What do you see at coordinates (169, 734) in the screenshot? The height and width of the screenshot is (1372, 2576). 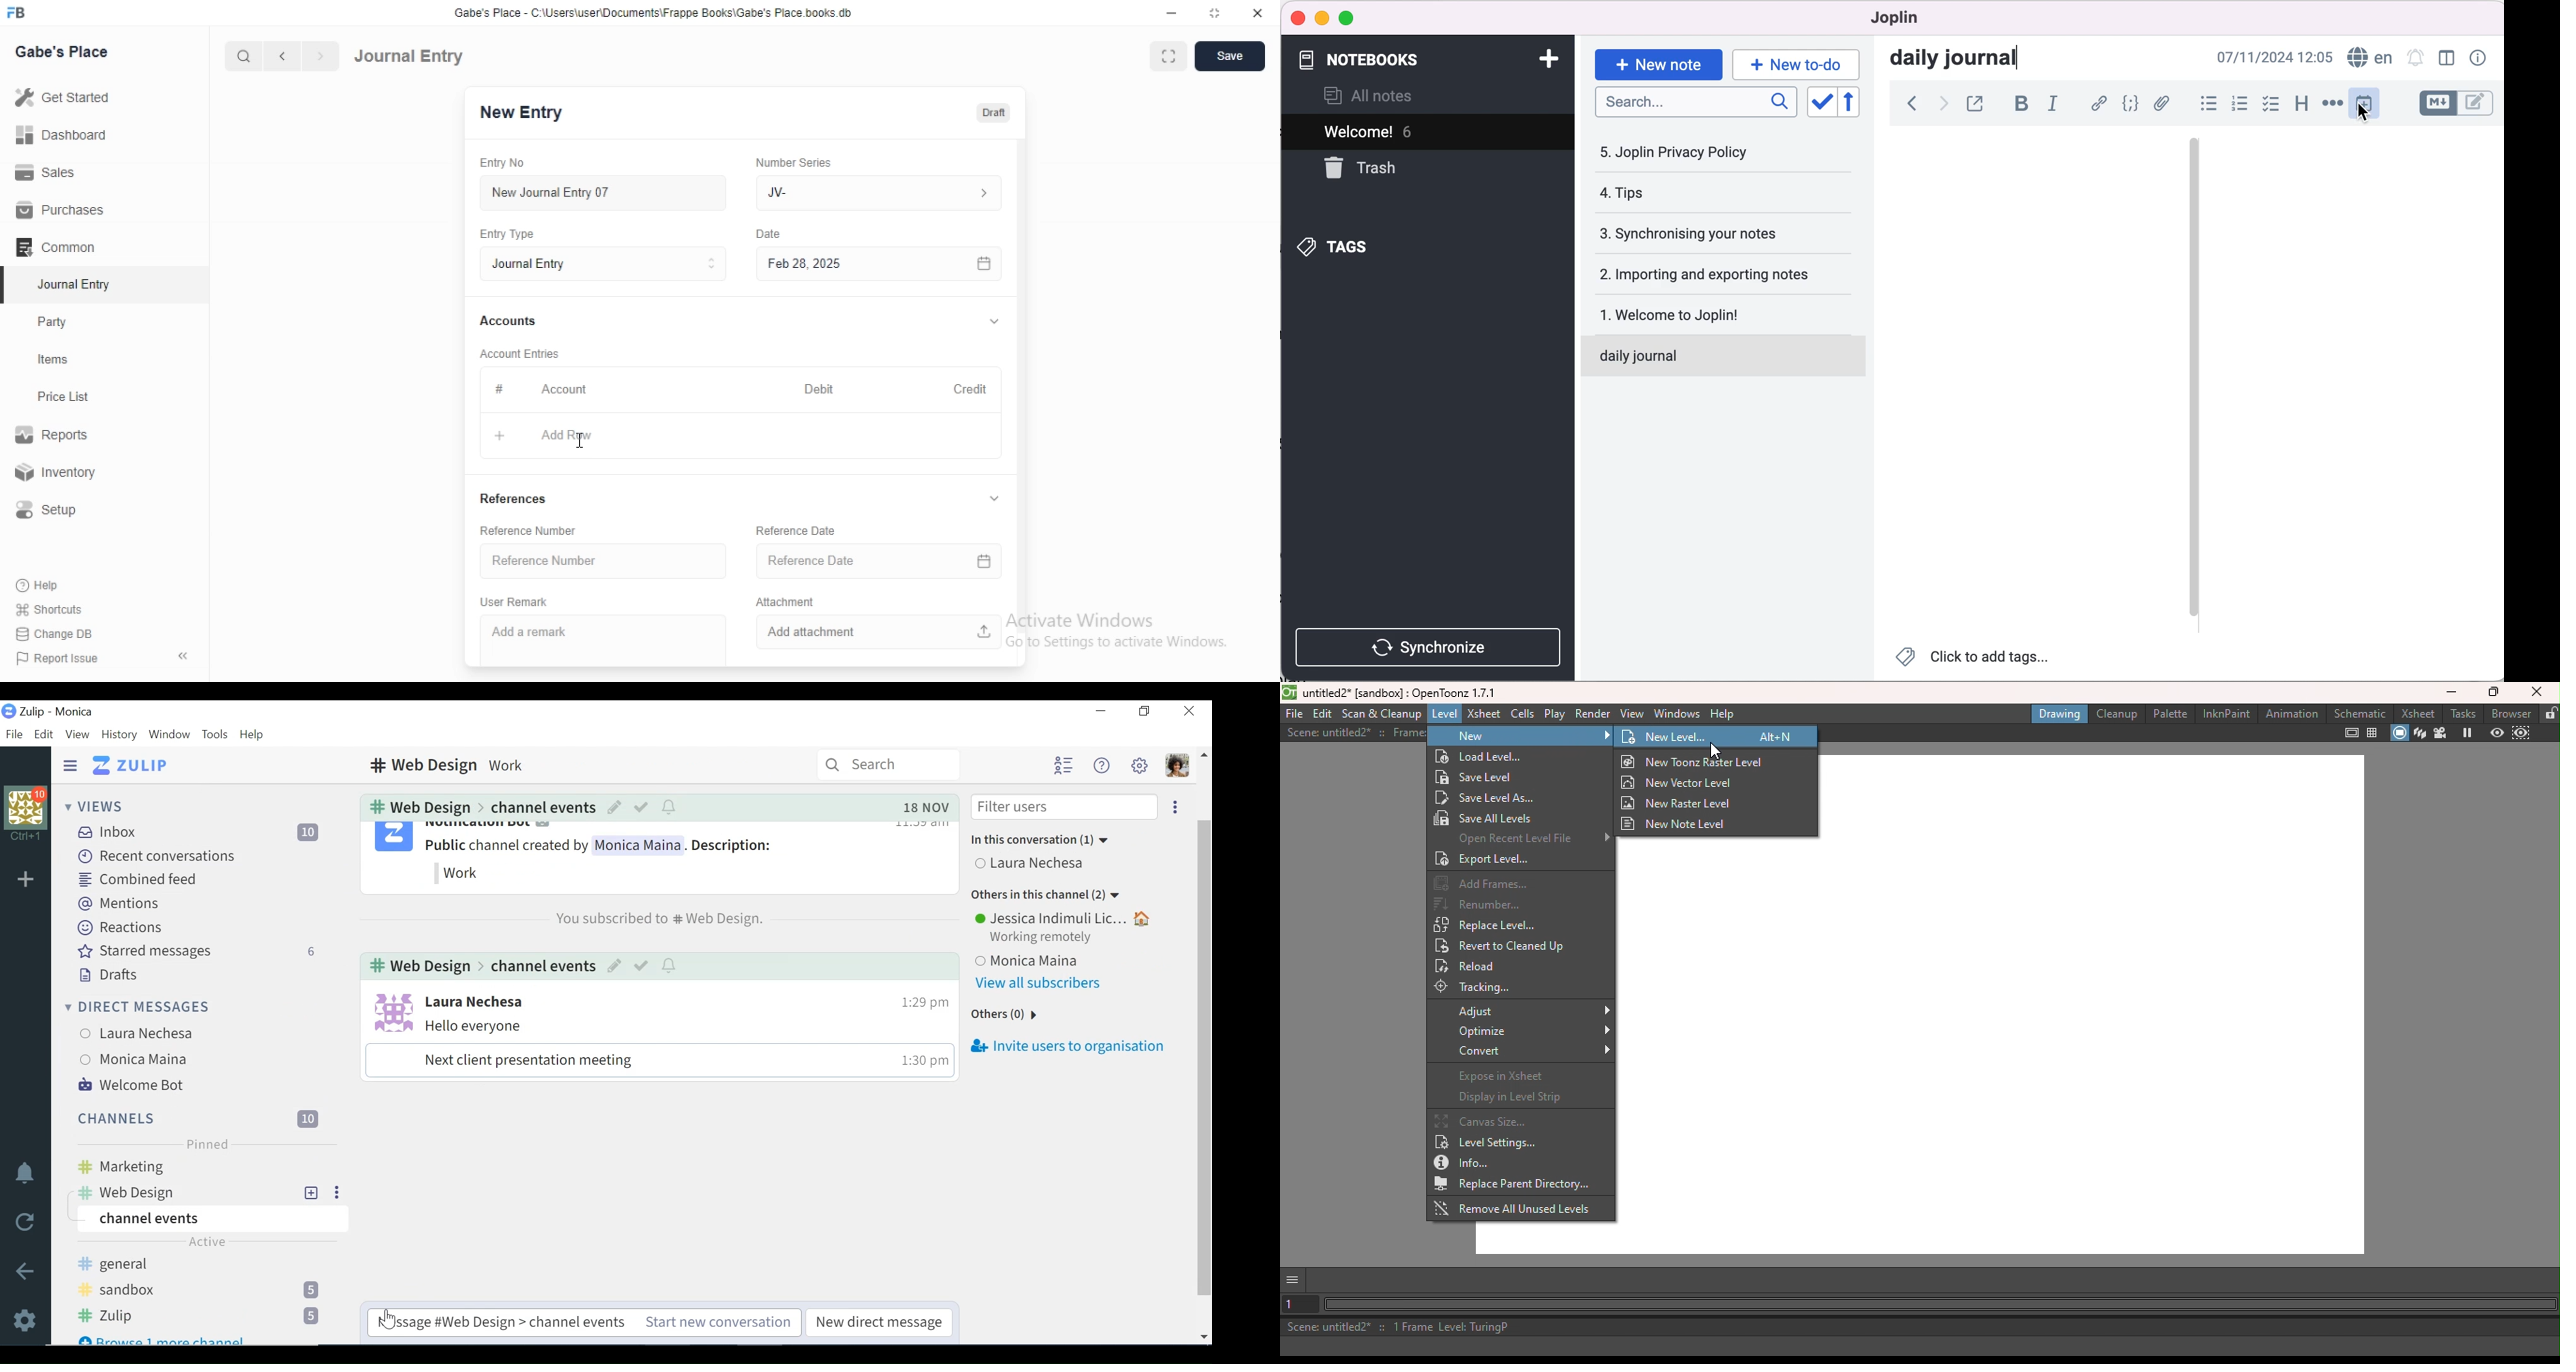 I see `Window` at bounding box center [169, 734].